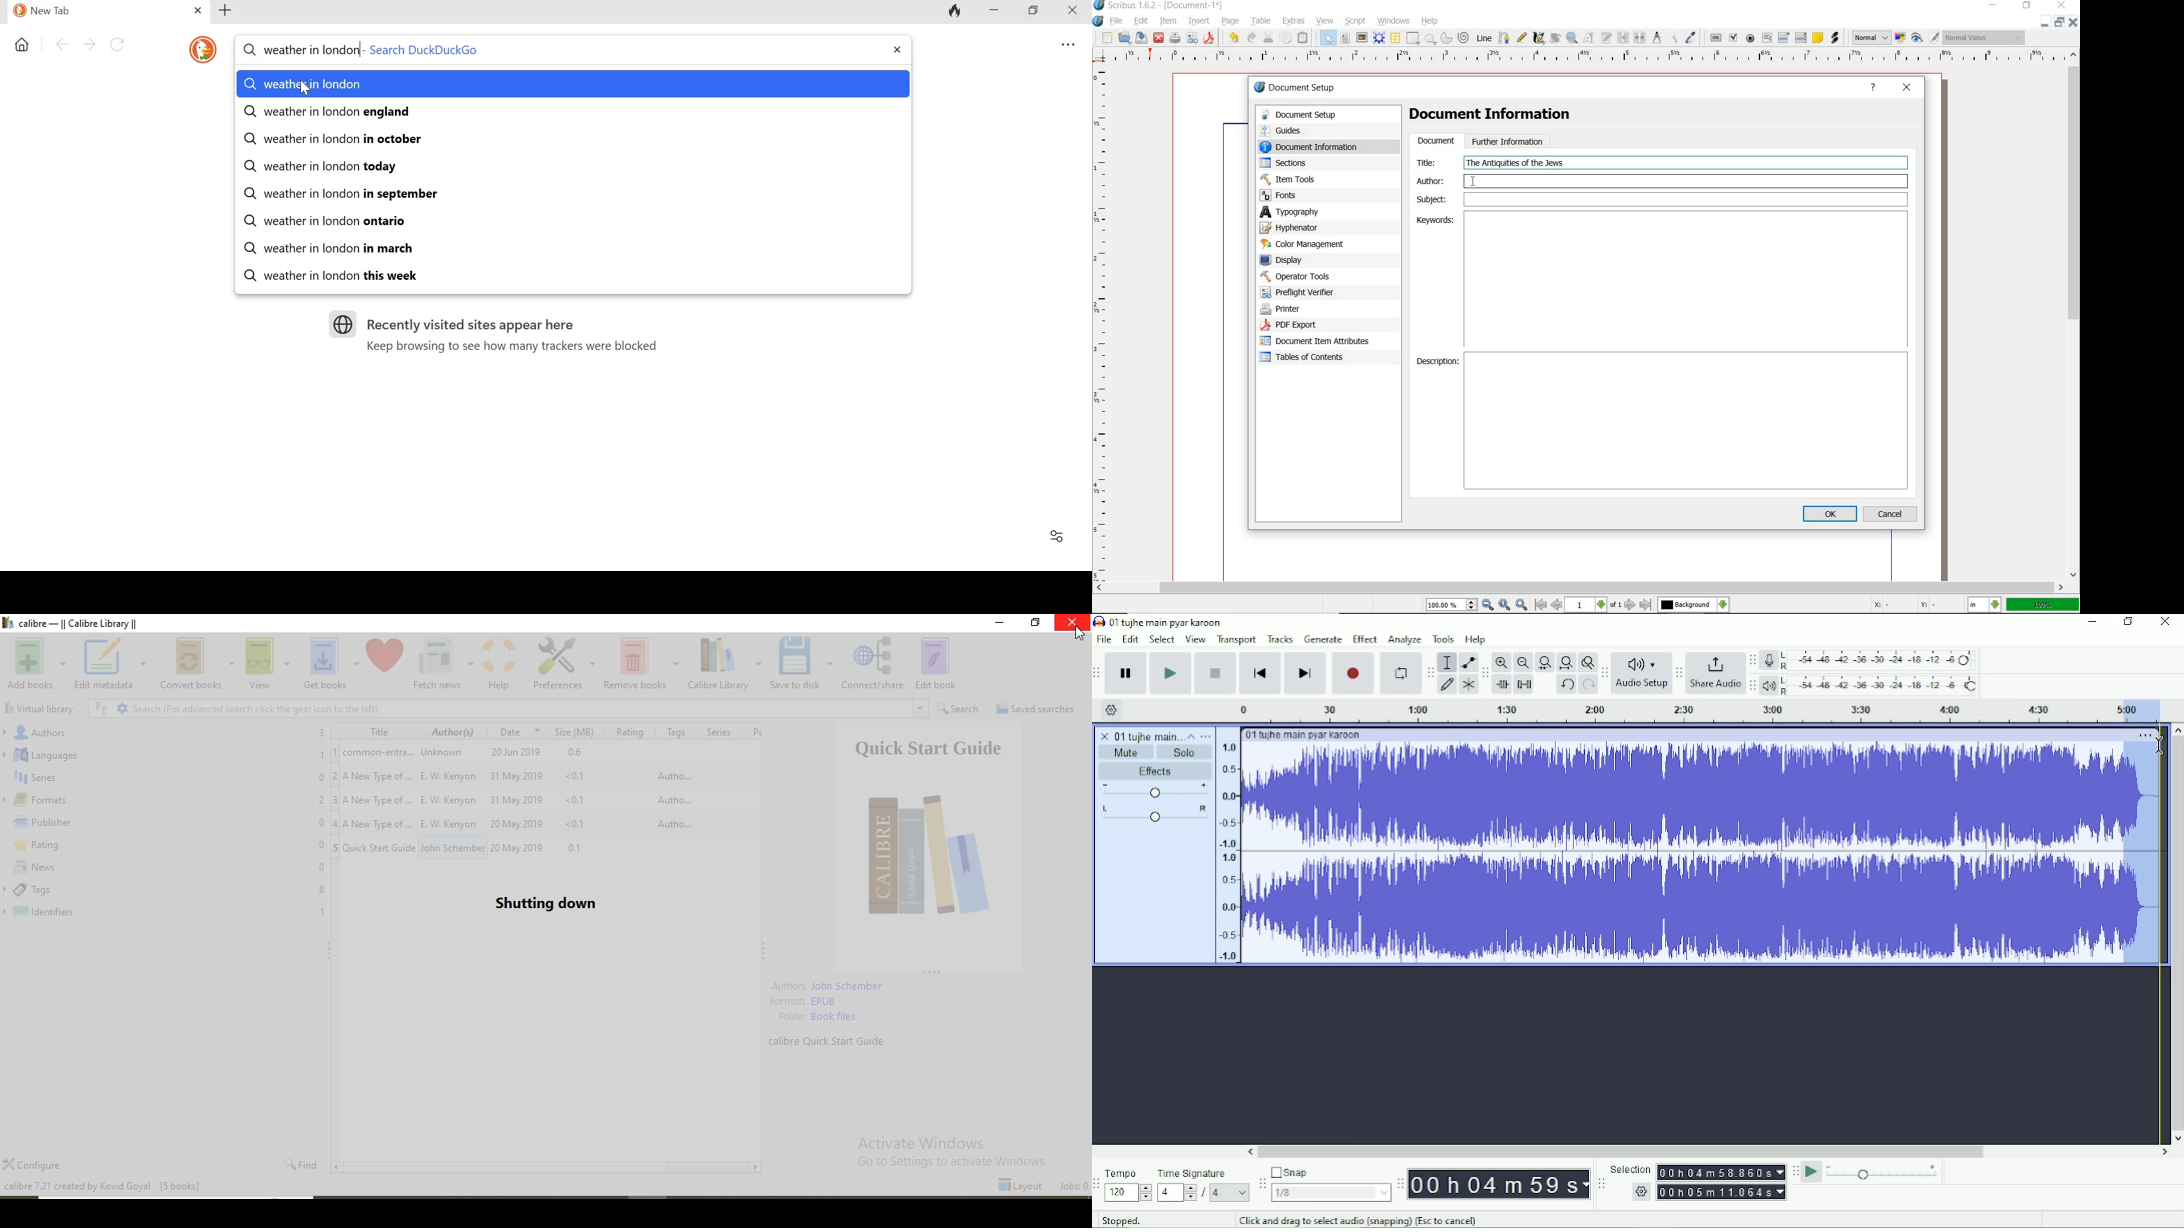 This screenshot has height=1232, width=2184. What do you see at coordinates (1401, 1184) in the screenshot?
I see `Audacity time toolbar` at bounding box center [1401, 1184].